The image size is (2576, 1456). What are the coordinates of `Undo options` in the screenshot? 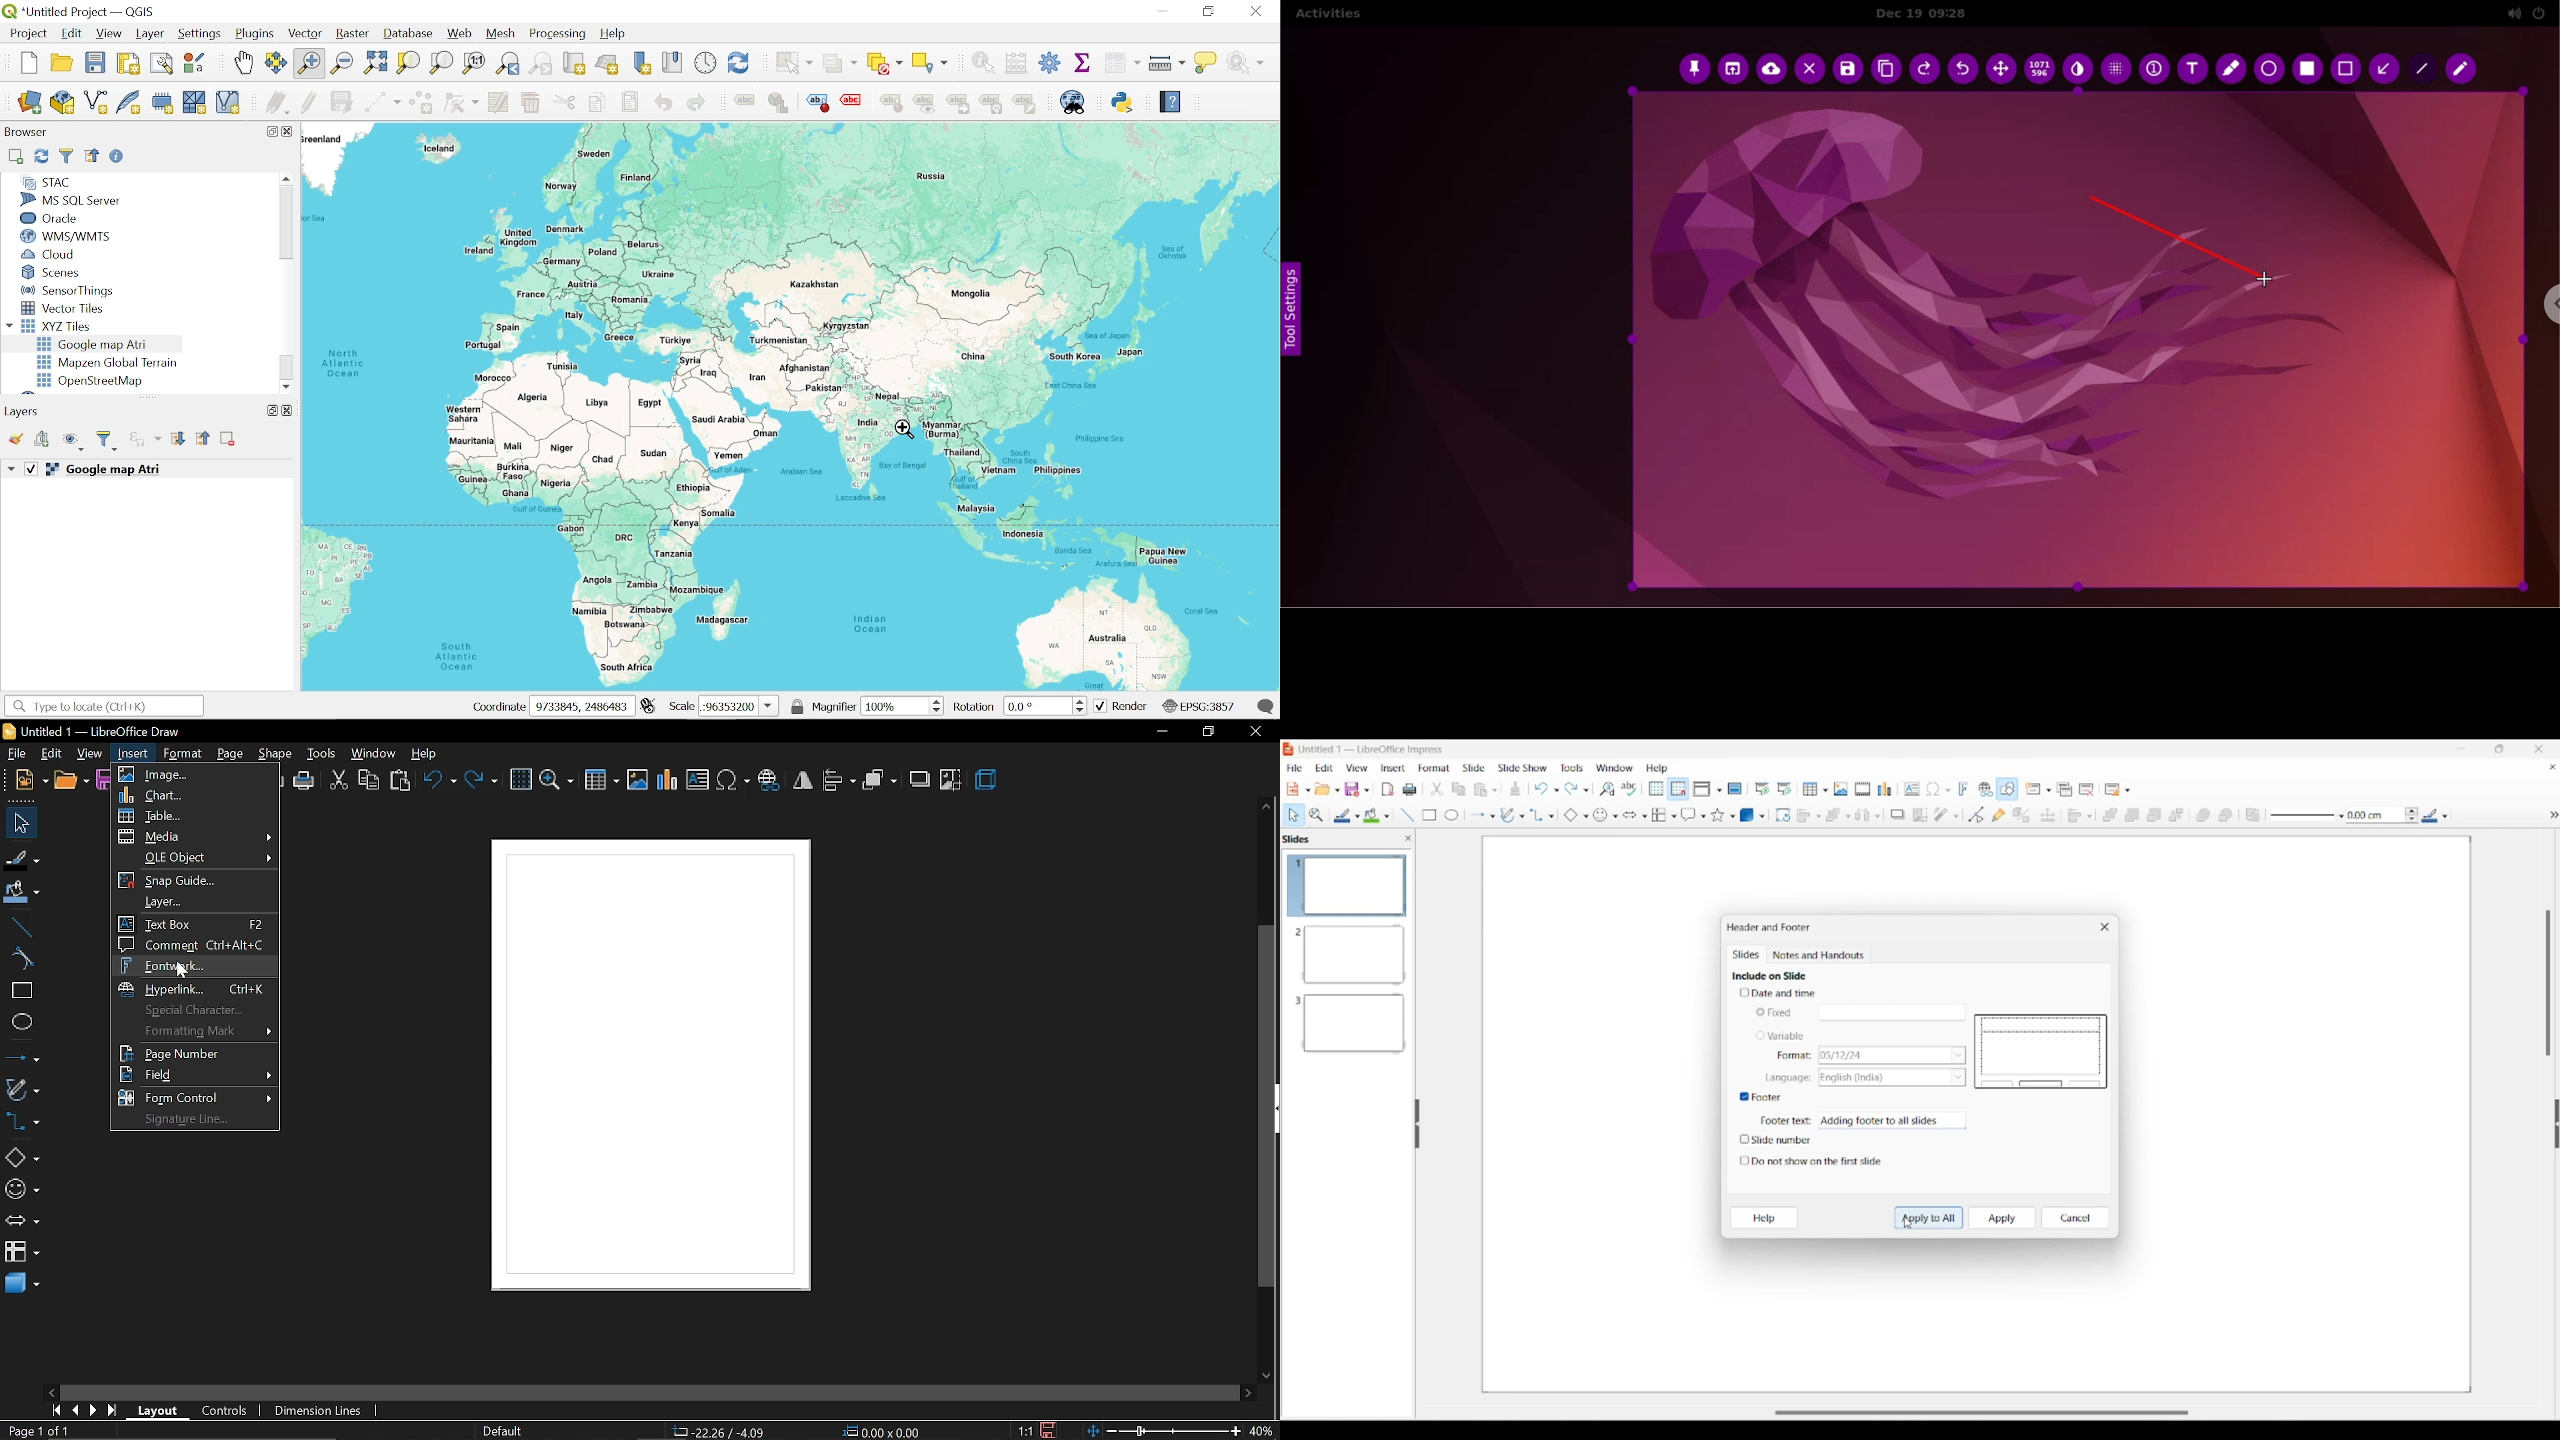 It's located at (1546, 789).